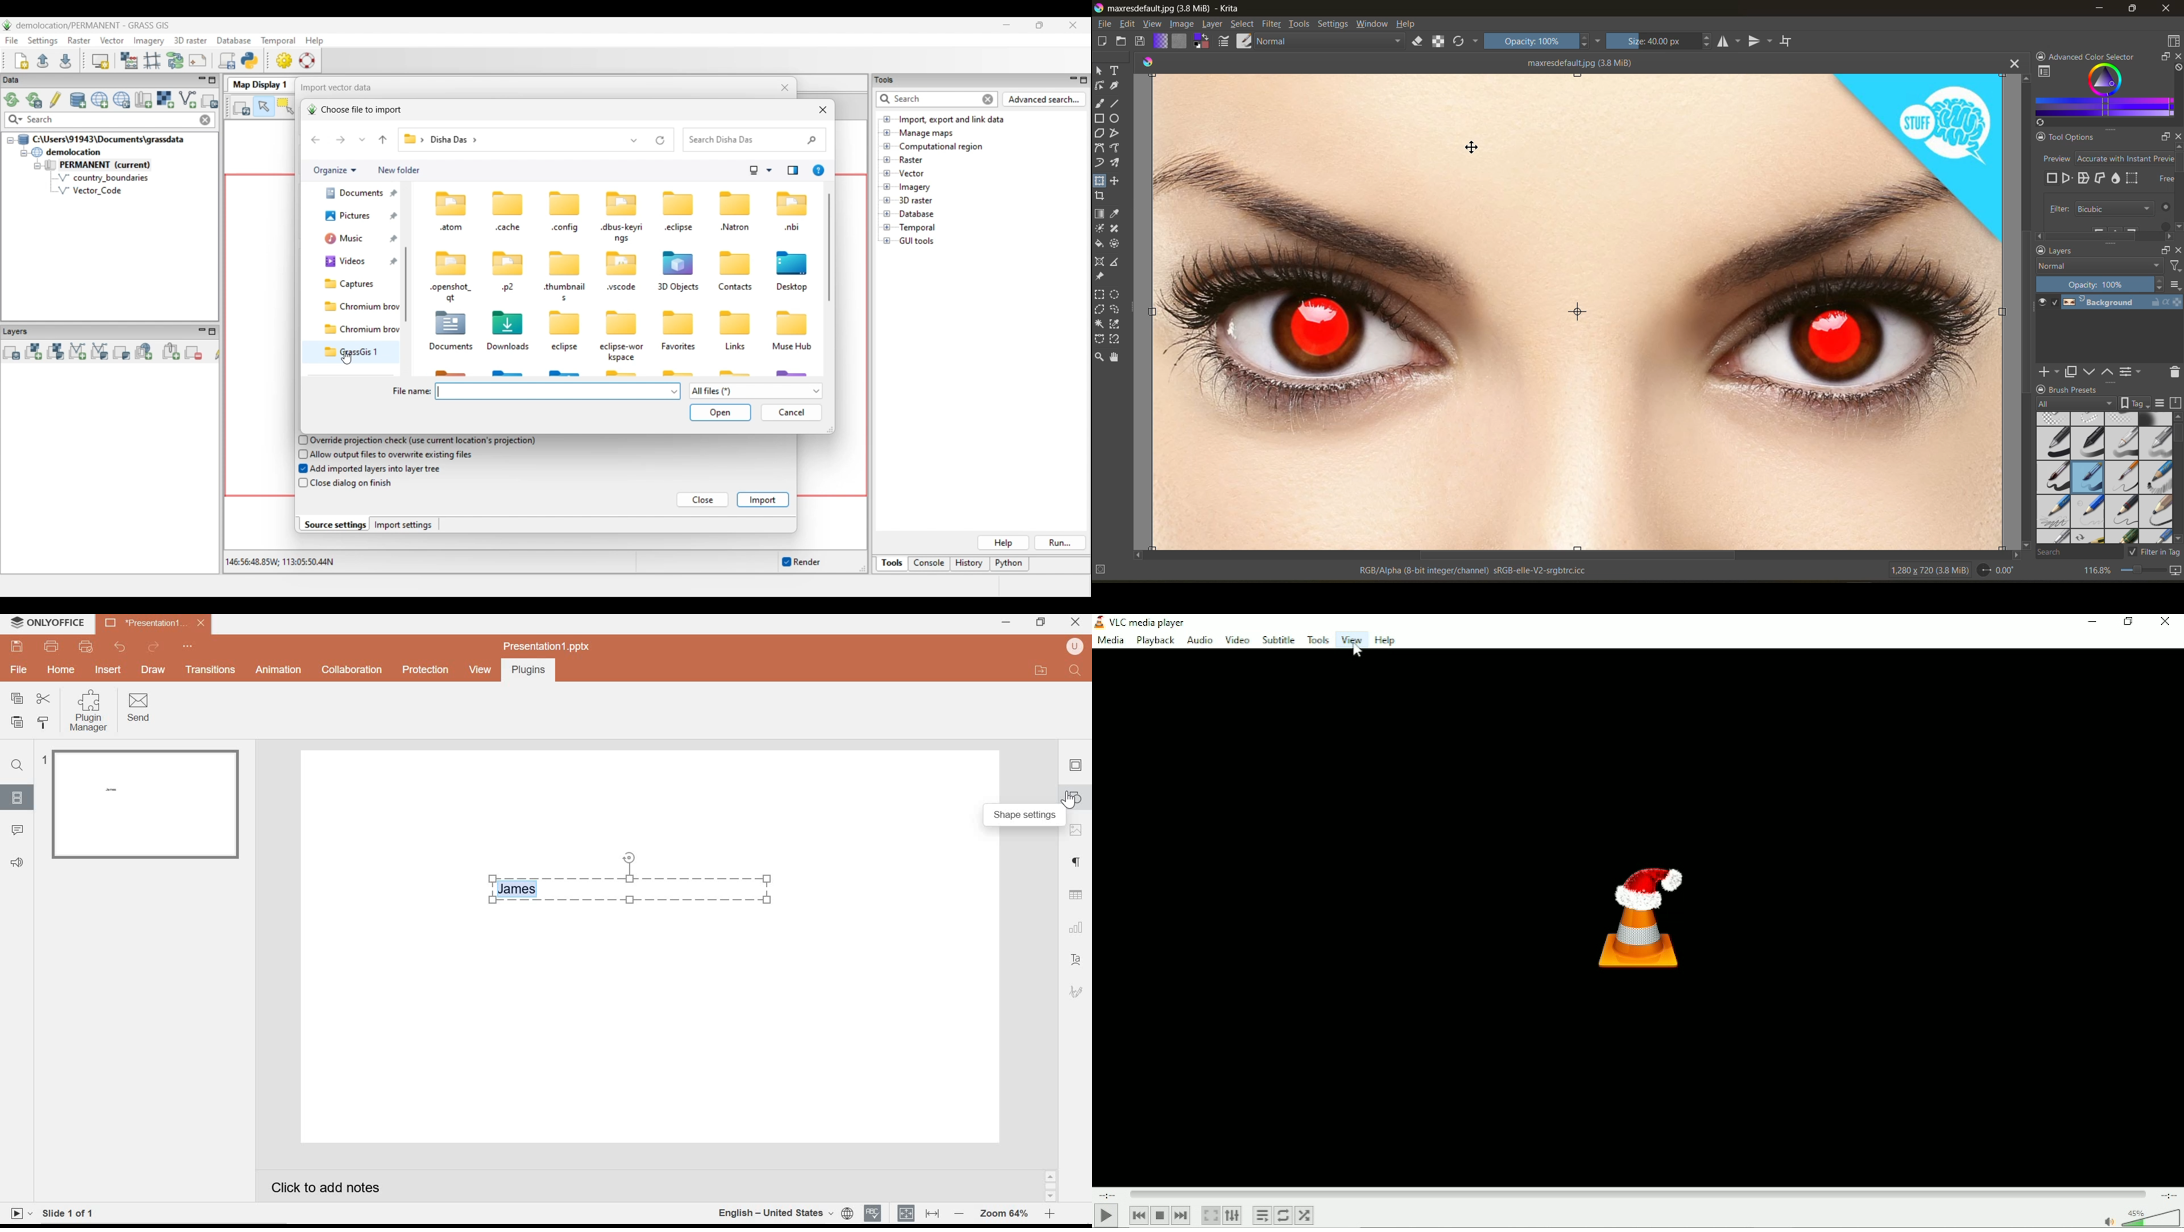  Describe the element at coordinates (2161, 402) in the screenshot. I see `display settings` at that location.